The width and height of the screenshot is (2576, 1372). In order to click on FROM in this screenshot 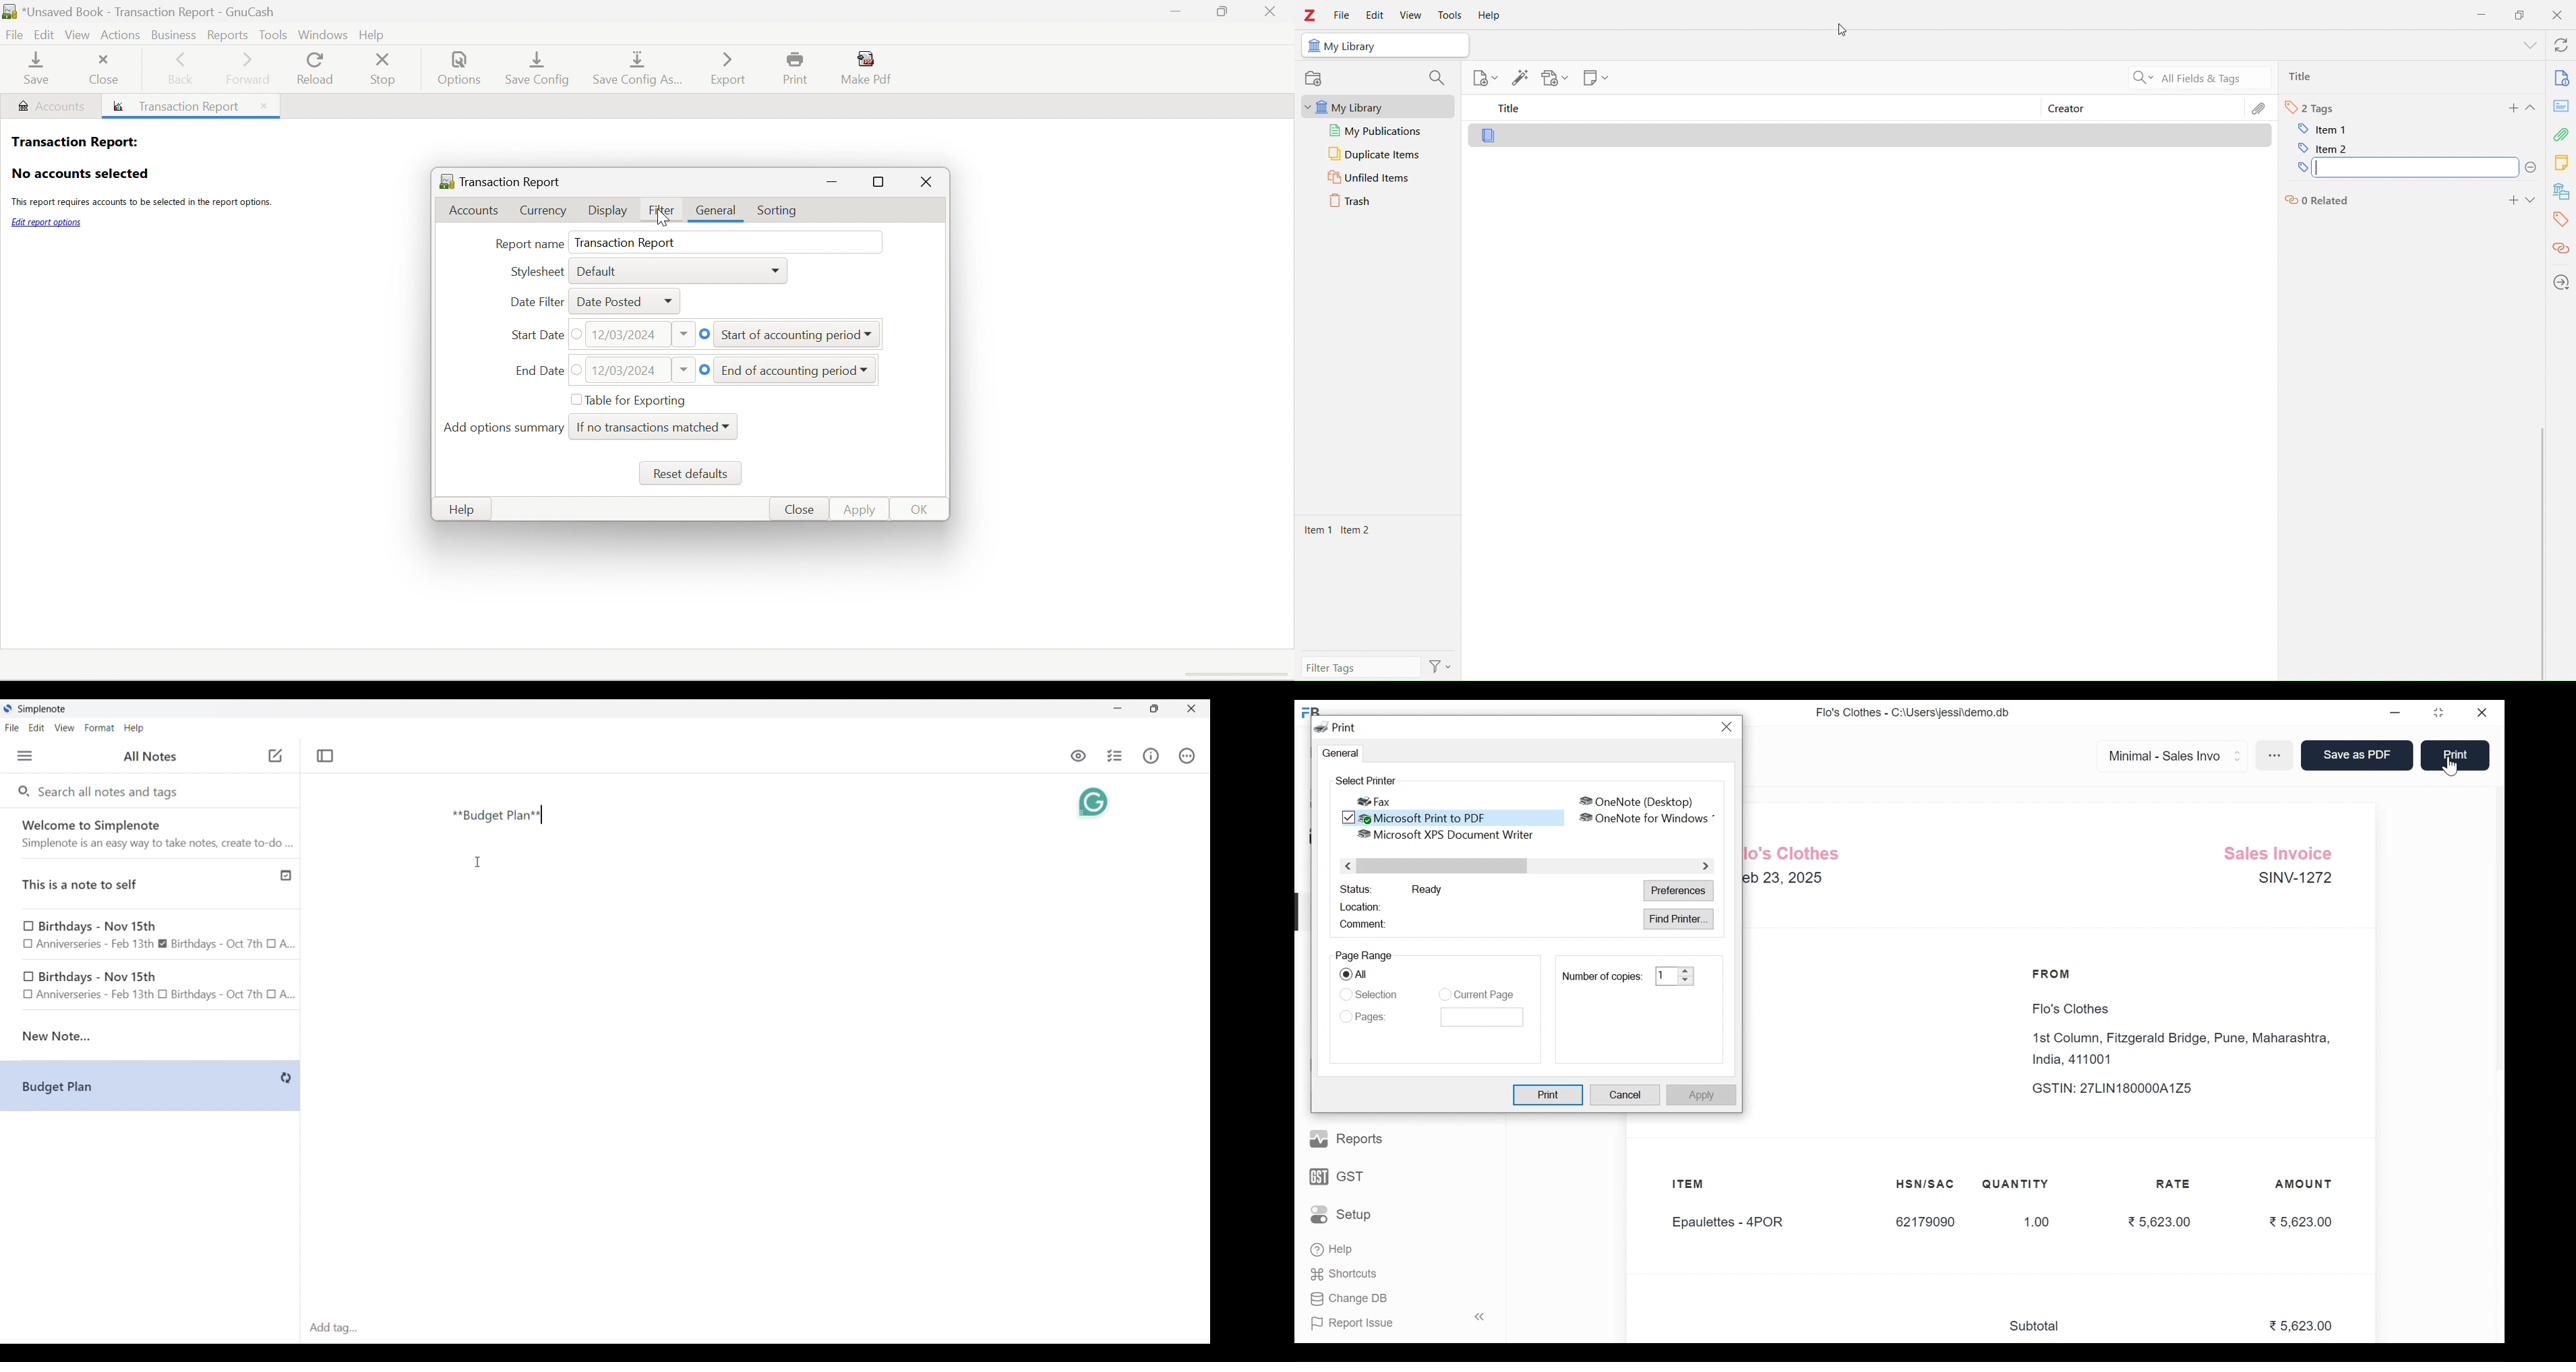, I will do `click(2055, 974)`.